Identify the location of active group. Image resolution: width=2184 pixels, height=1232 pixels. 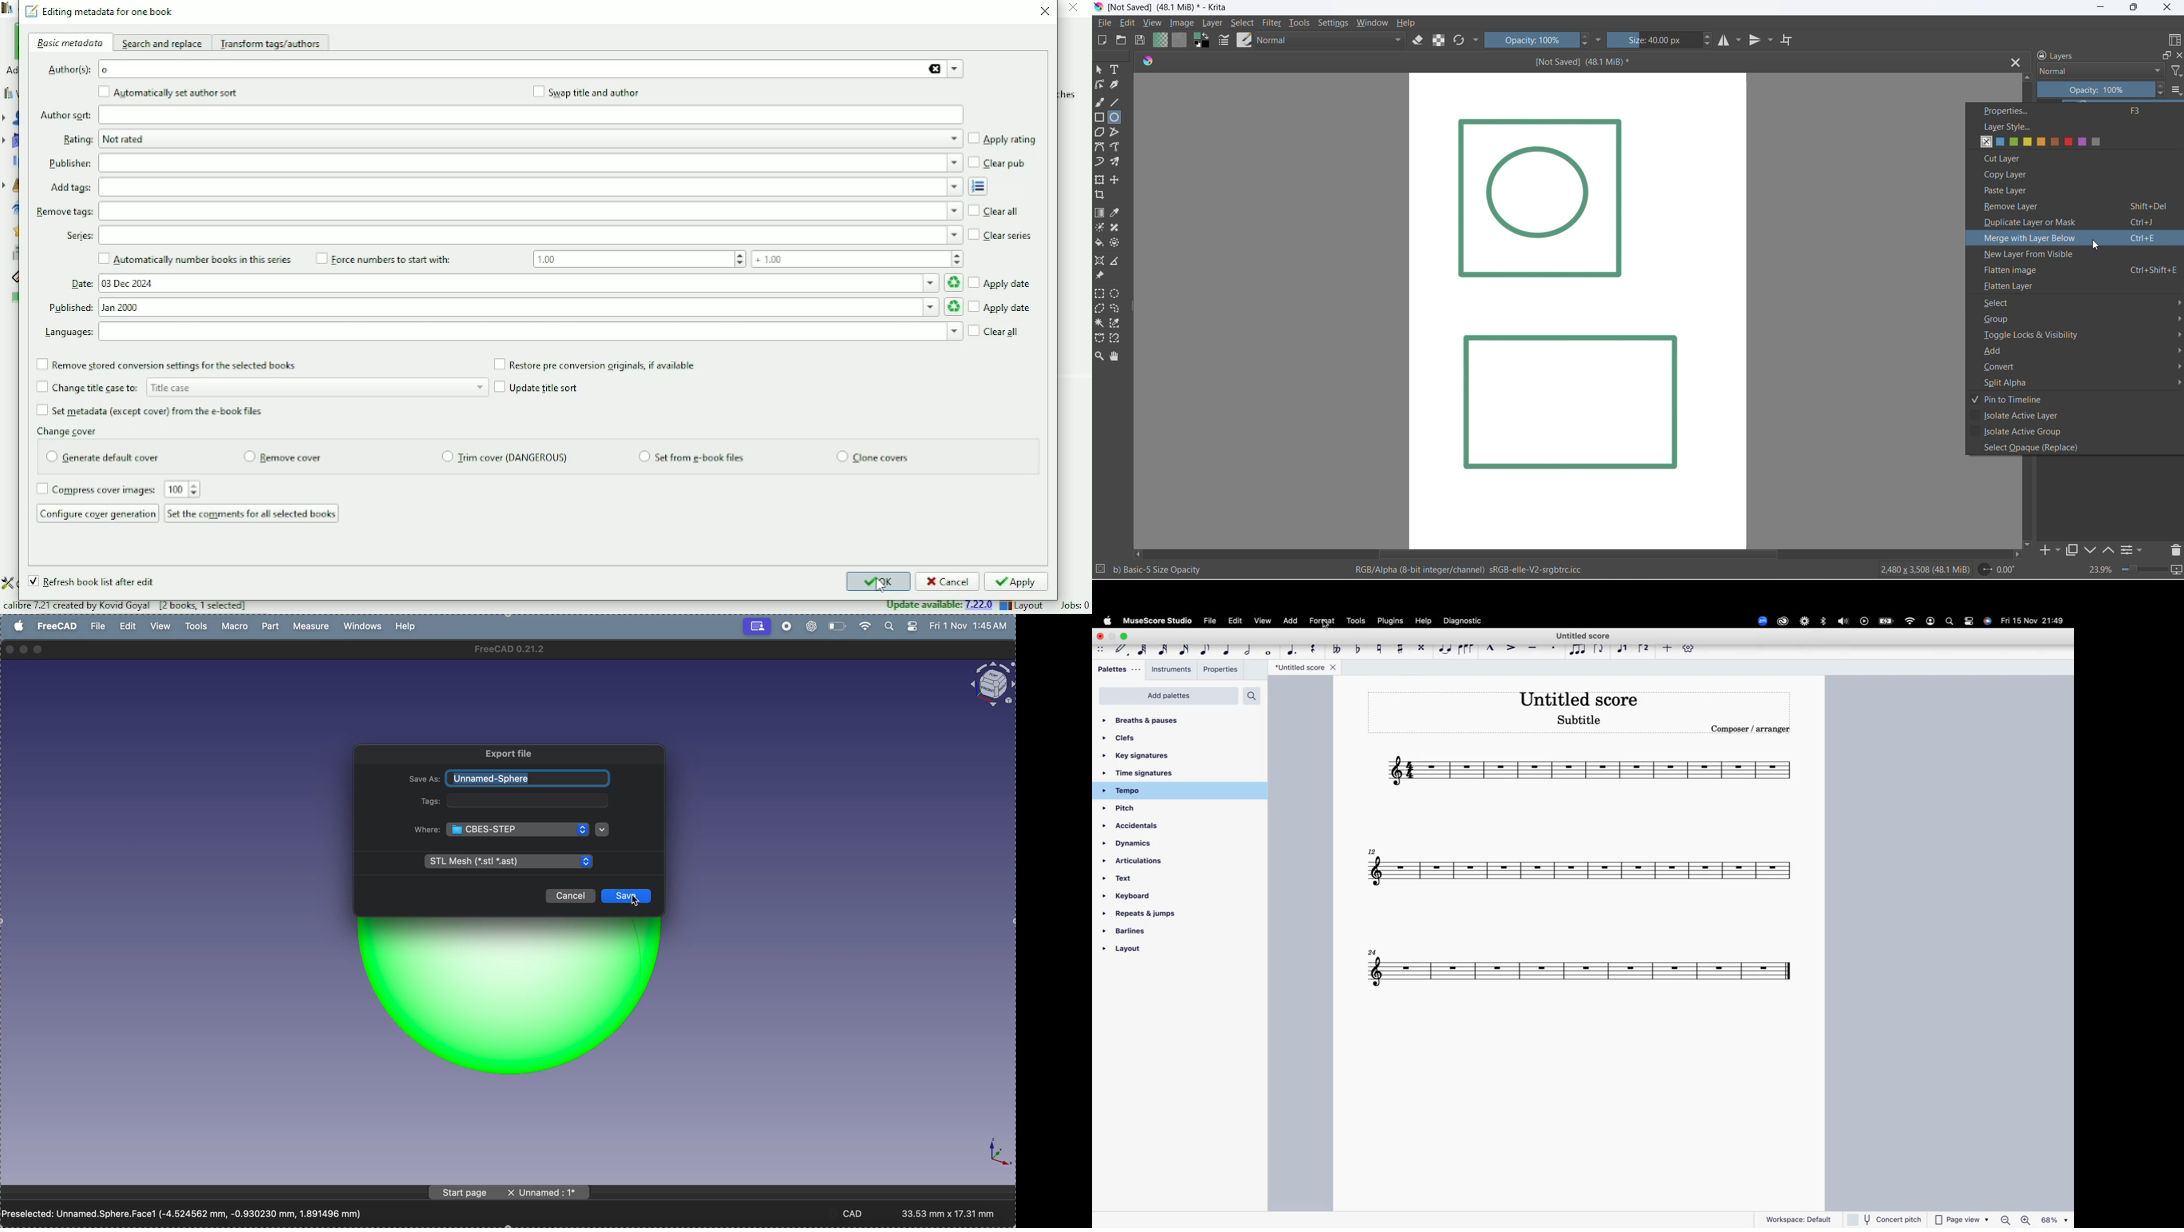
(2076, 433).